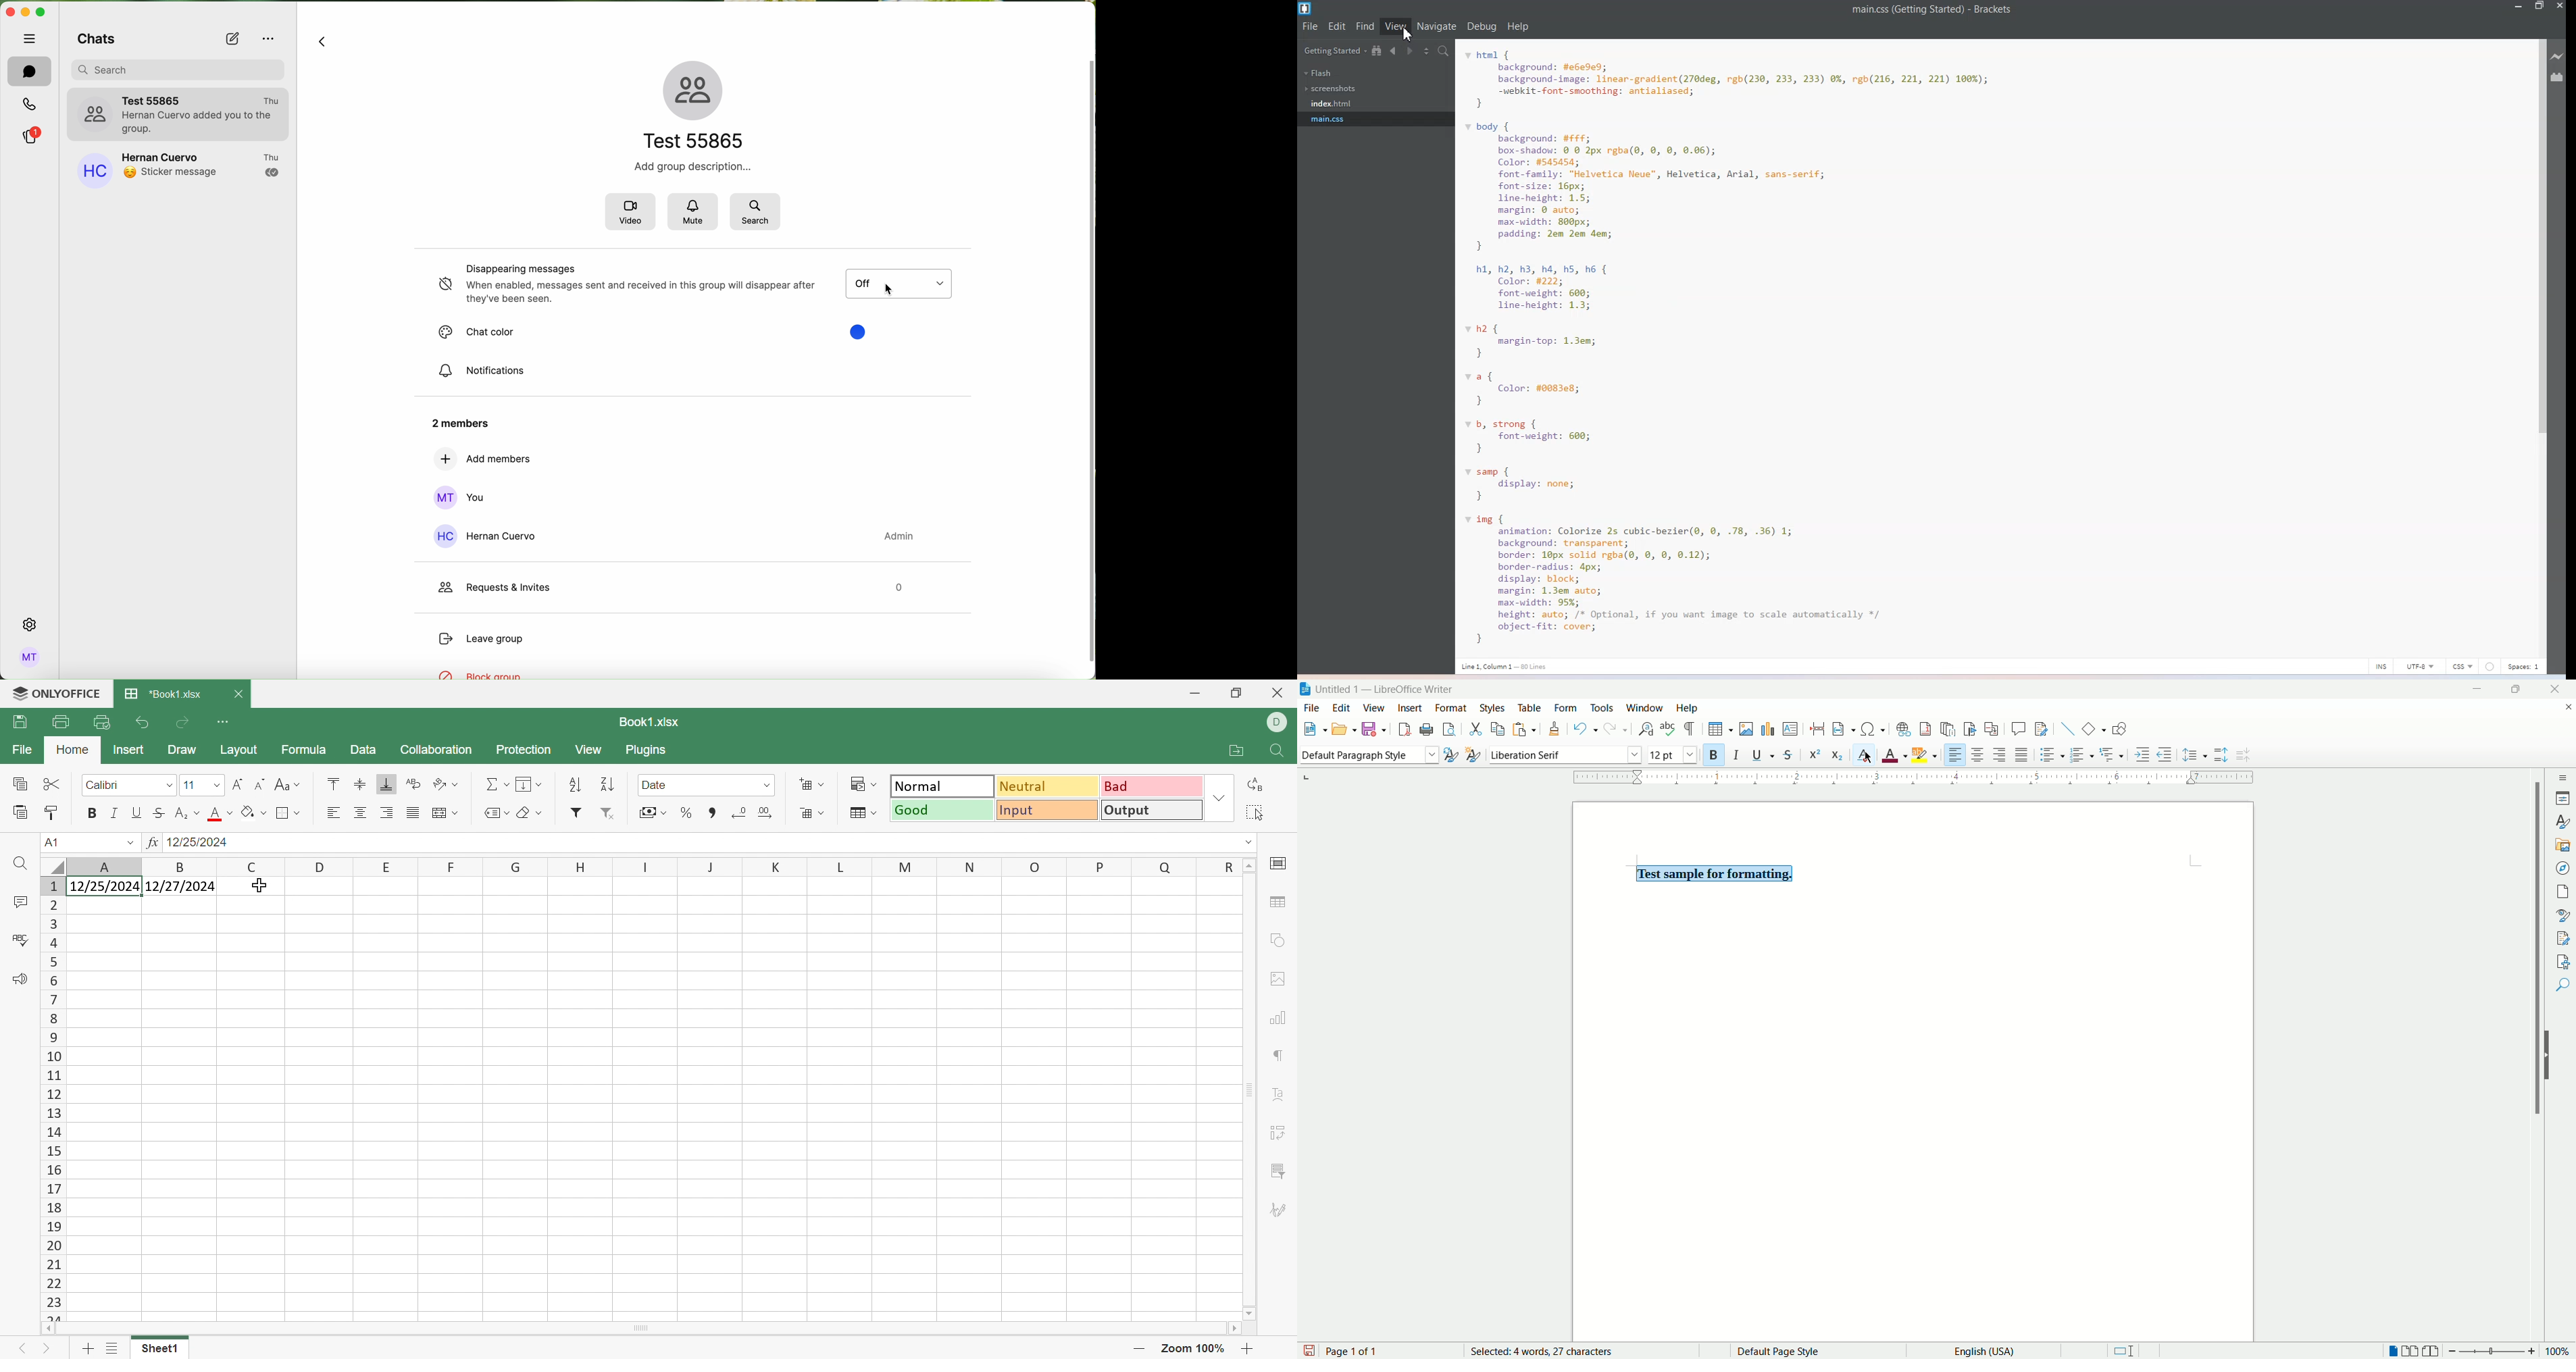  I want to click on ruler bar, so click(1916, 778).